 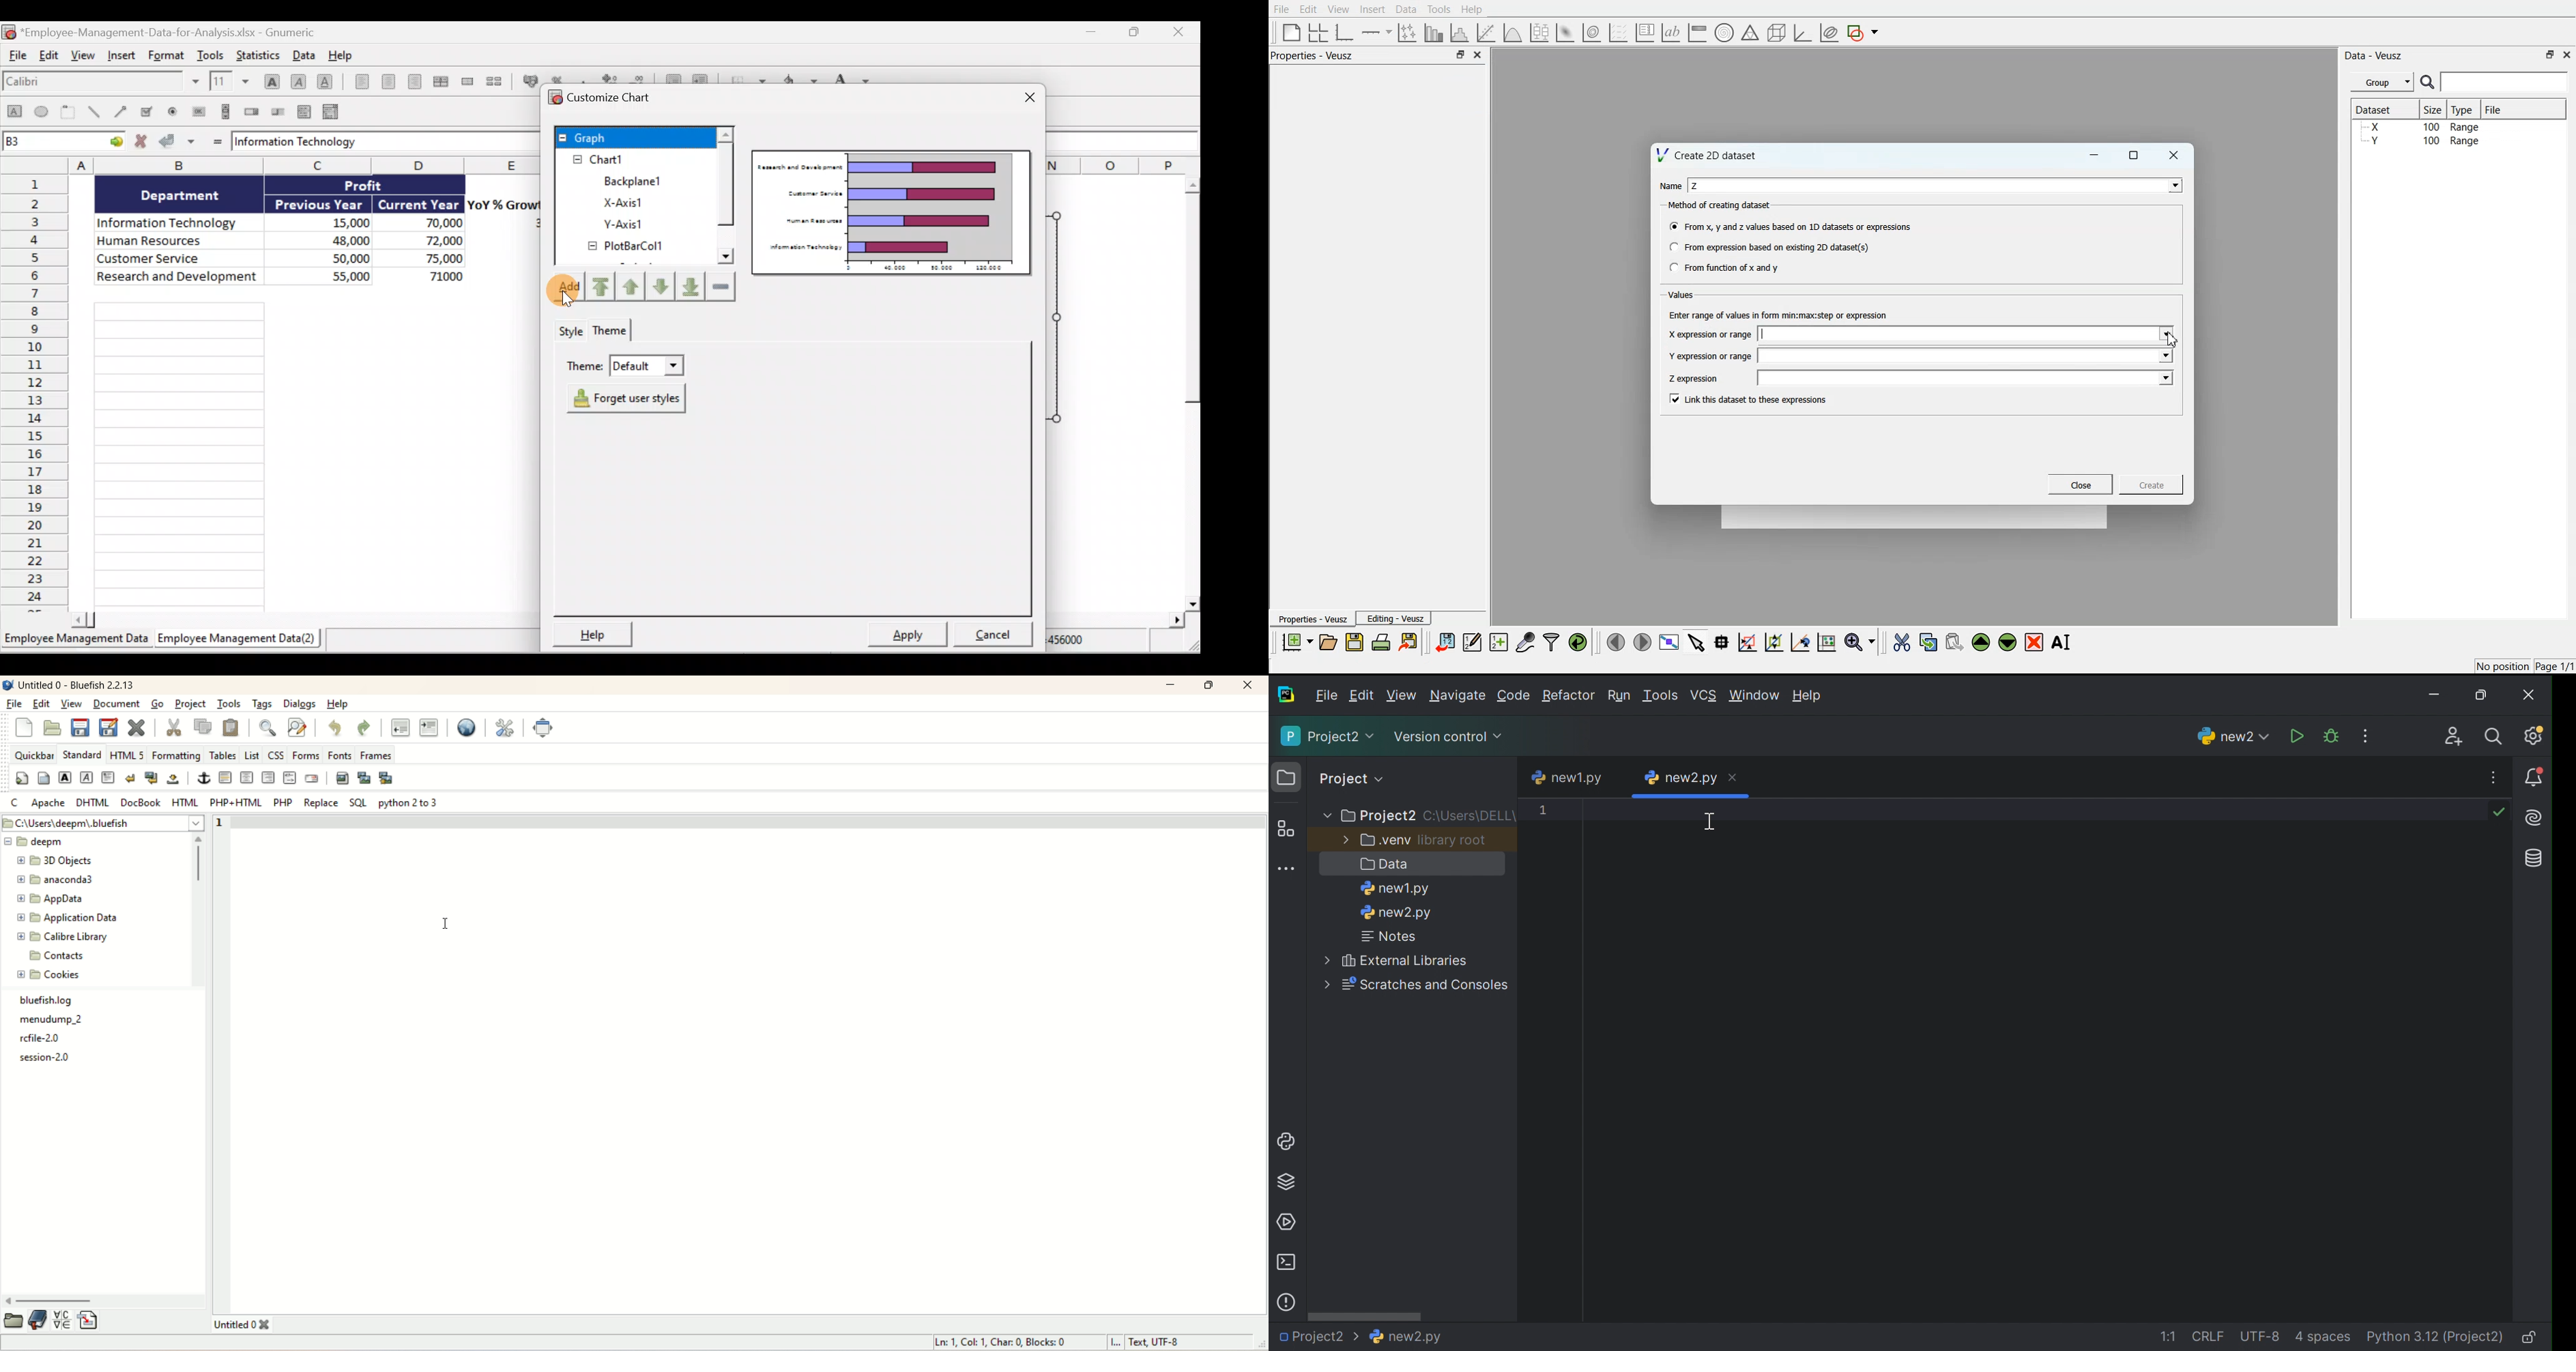 I want to click on Chart preview, so click(x=893, y=213).